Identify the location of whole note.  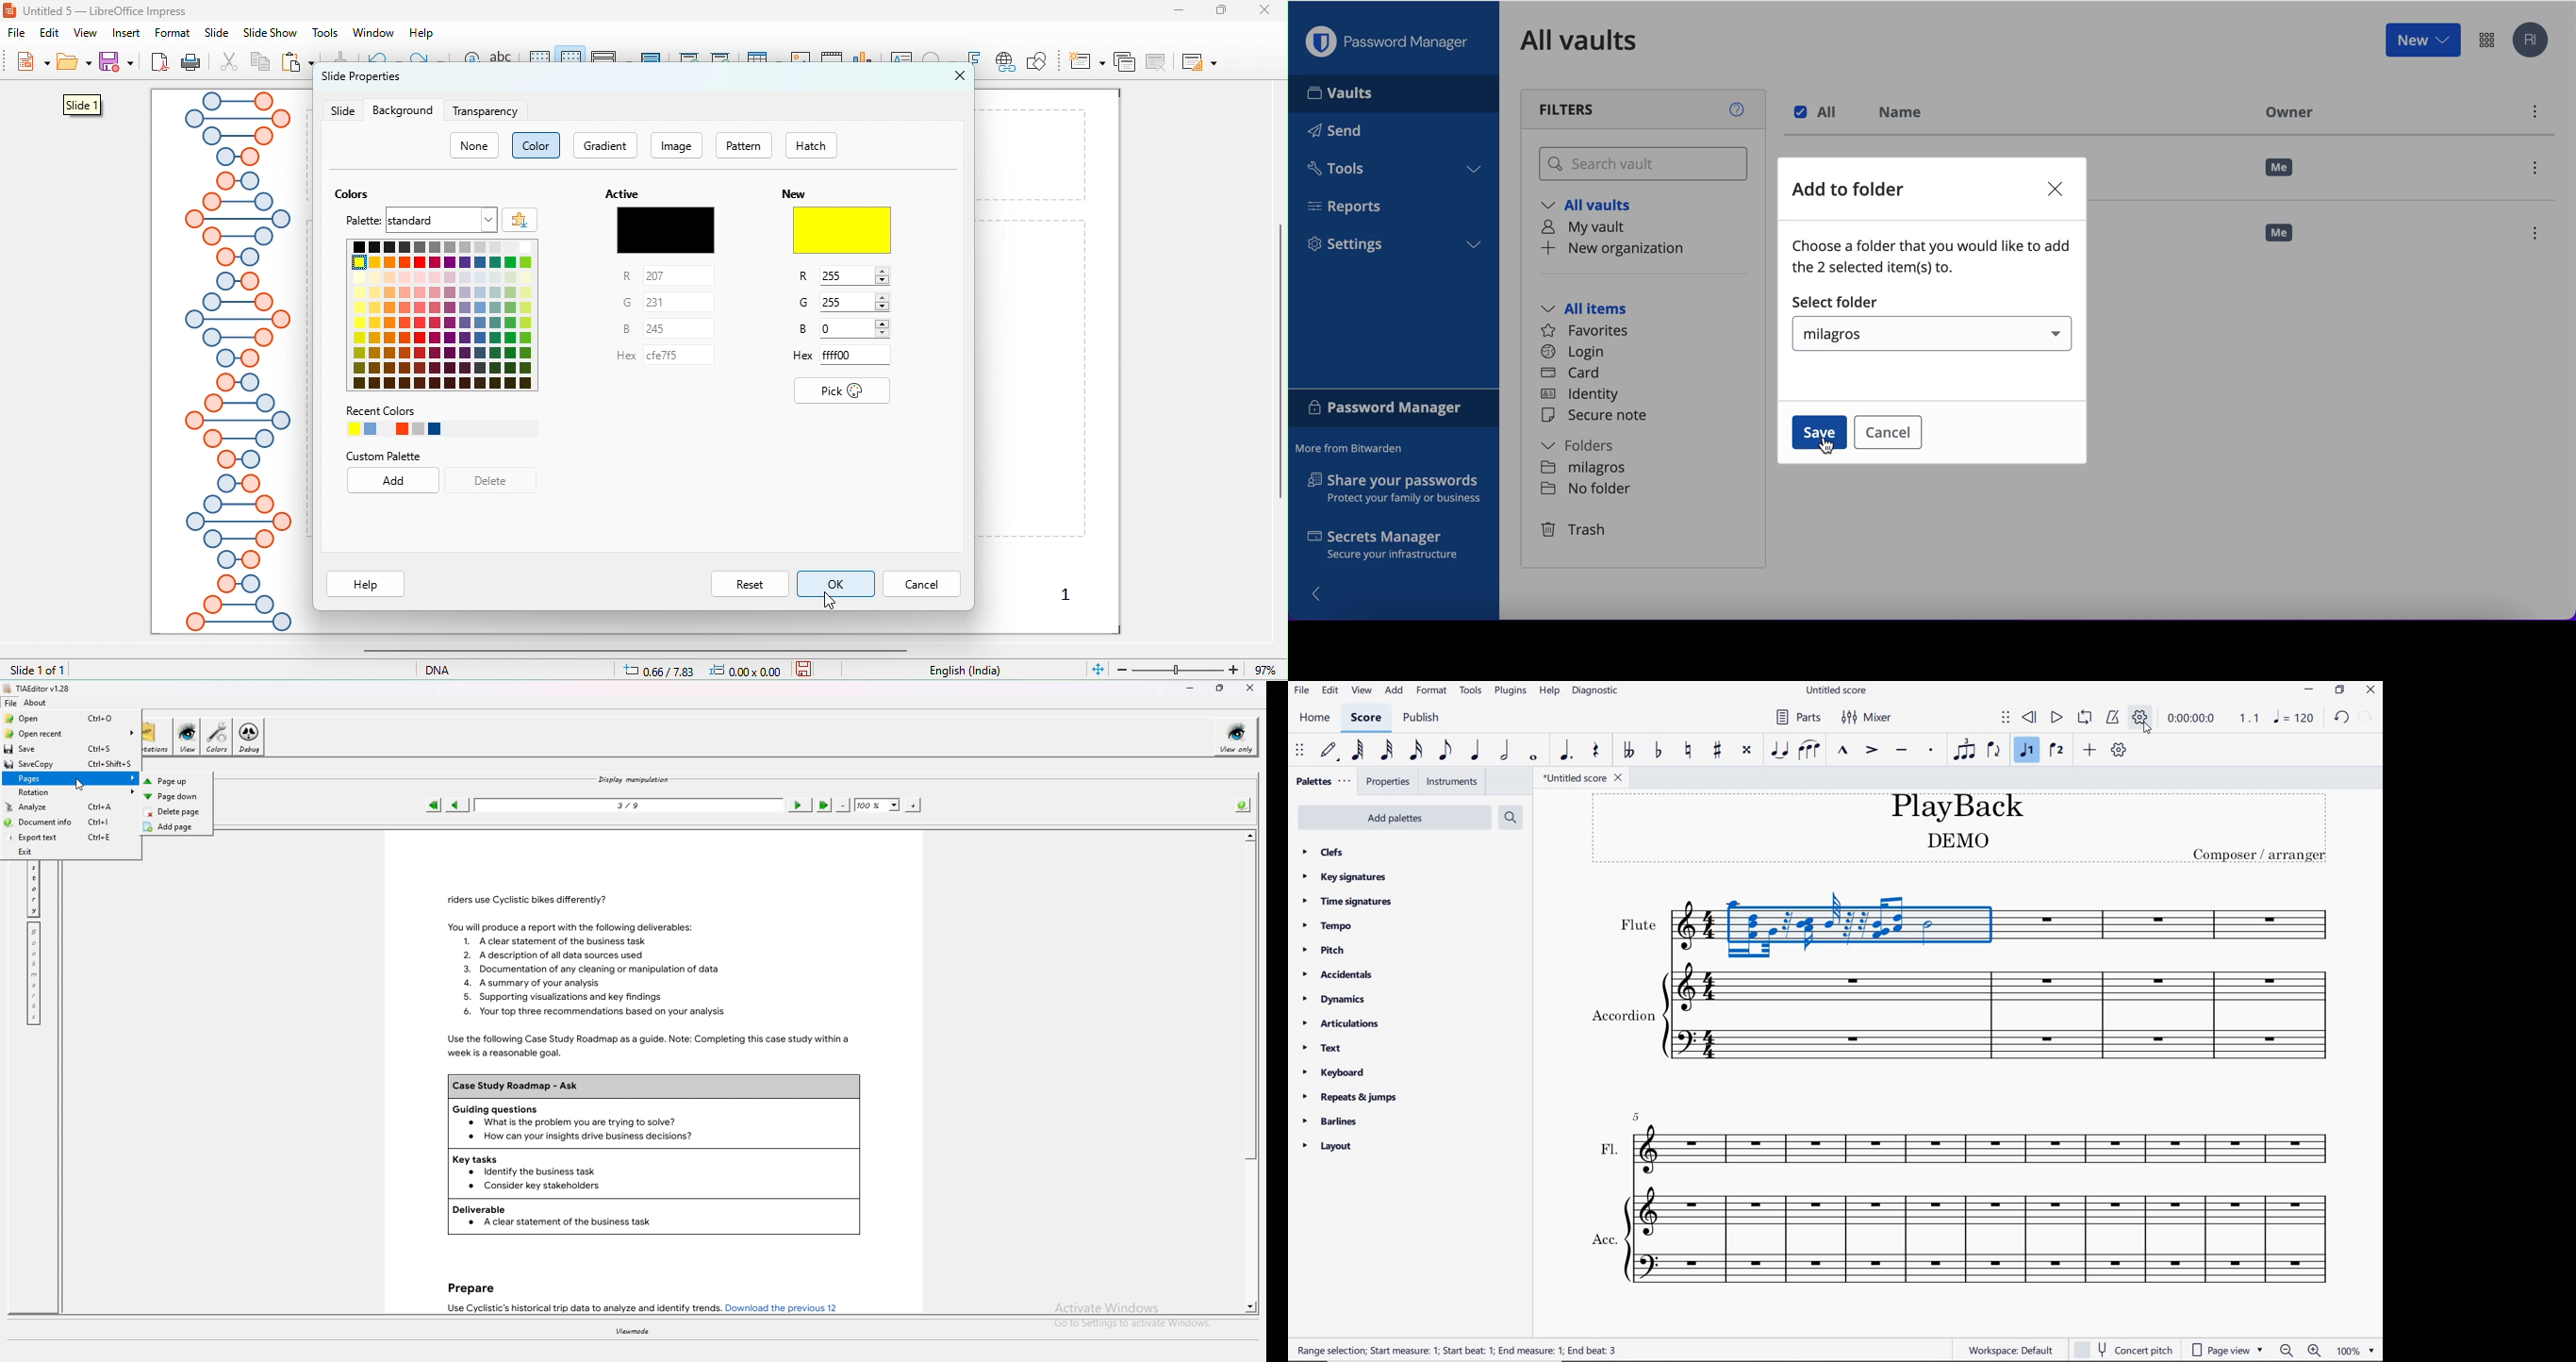
(1532, 759).